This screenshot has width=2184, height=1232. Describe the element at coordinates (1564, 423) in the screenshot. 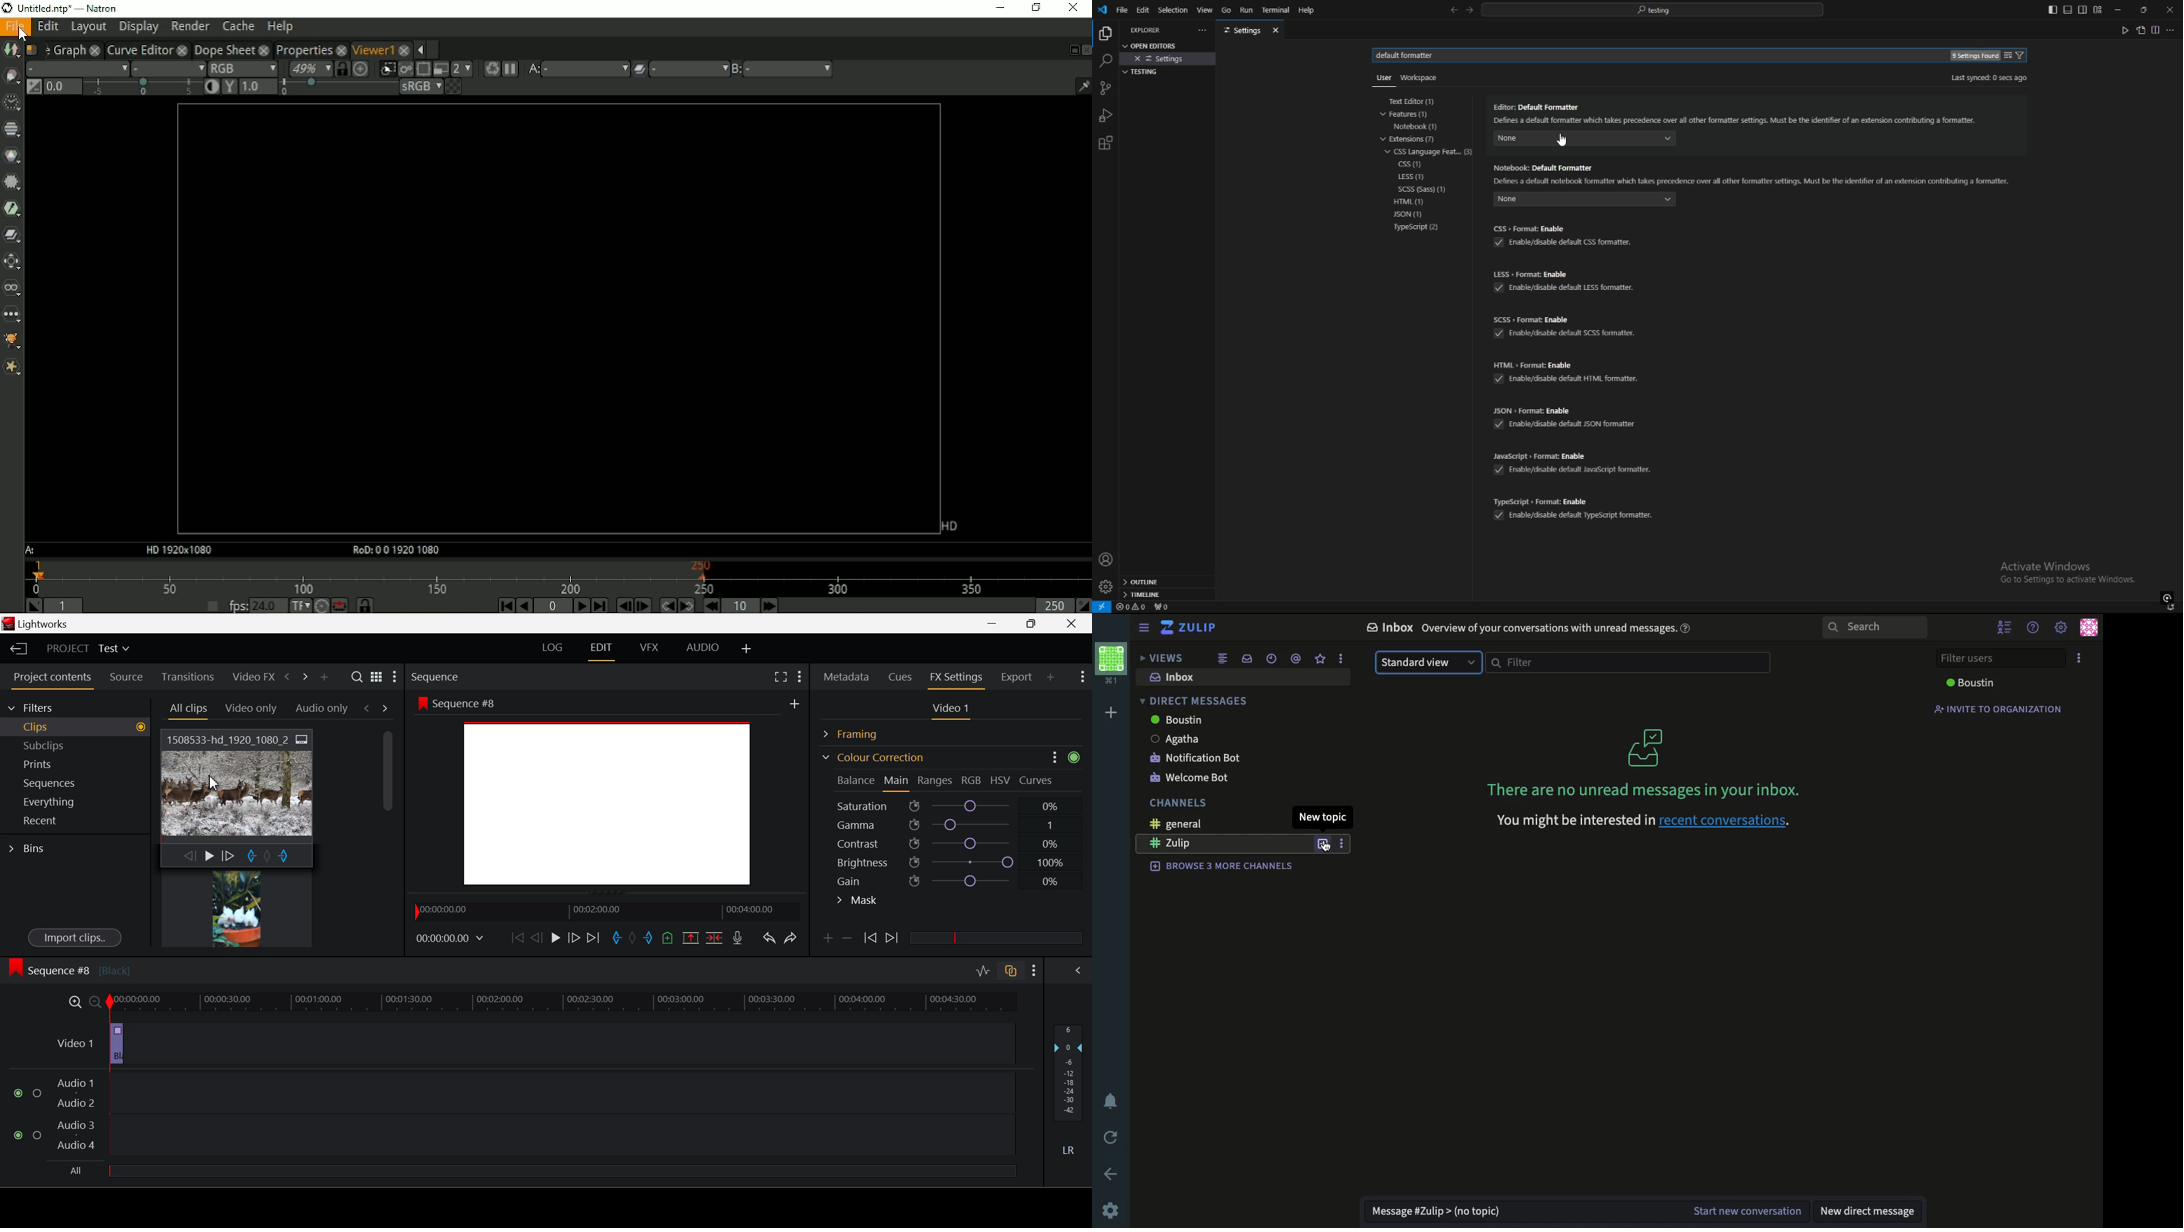

I see `enable /disable default json formatter` at that location.